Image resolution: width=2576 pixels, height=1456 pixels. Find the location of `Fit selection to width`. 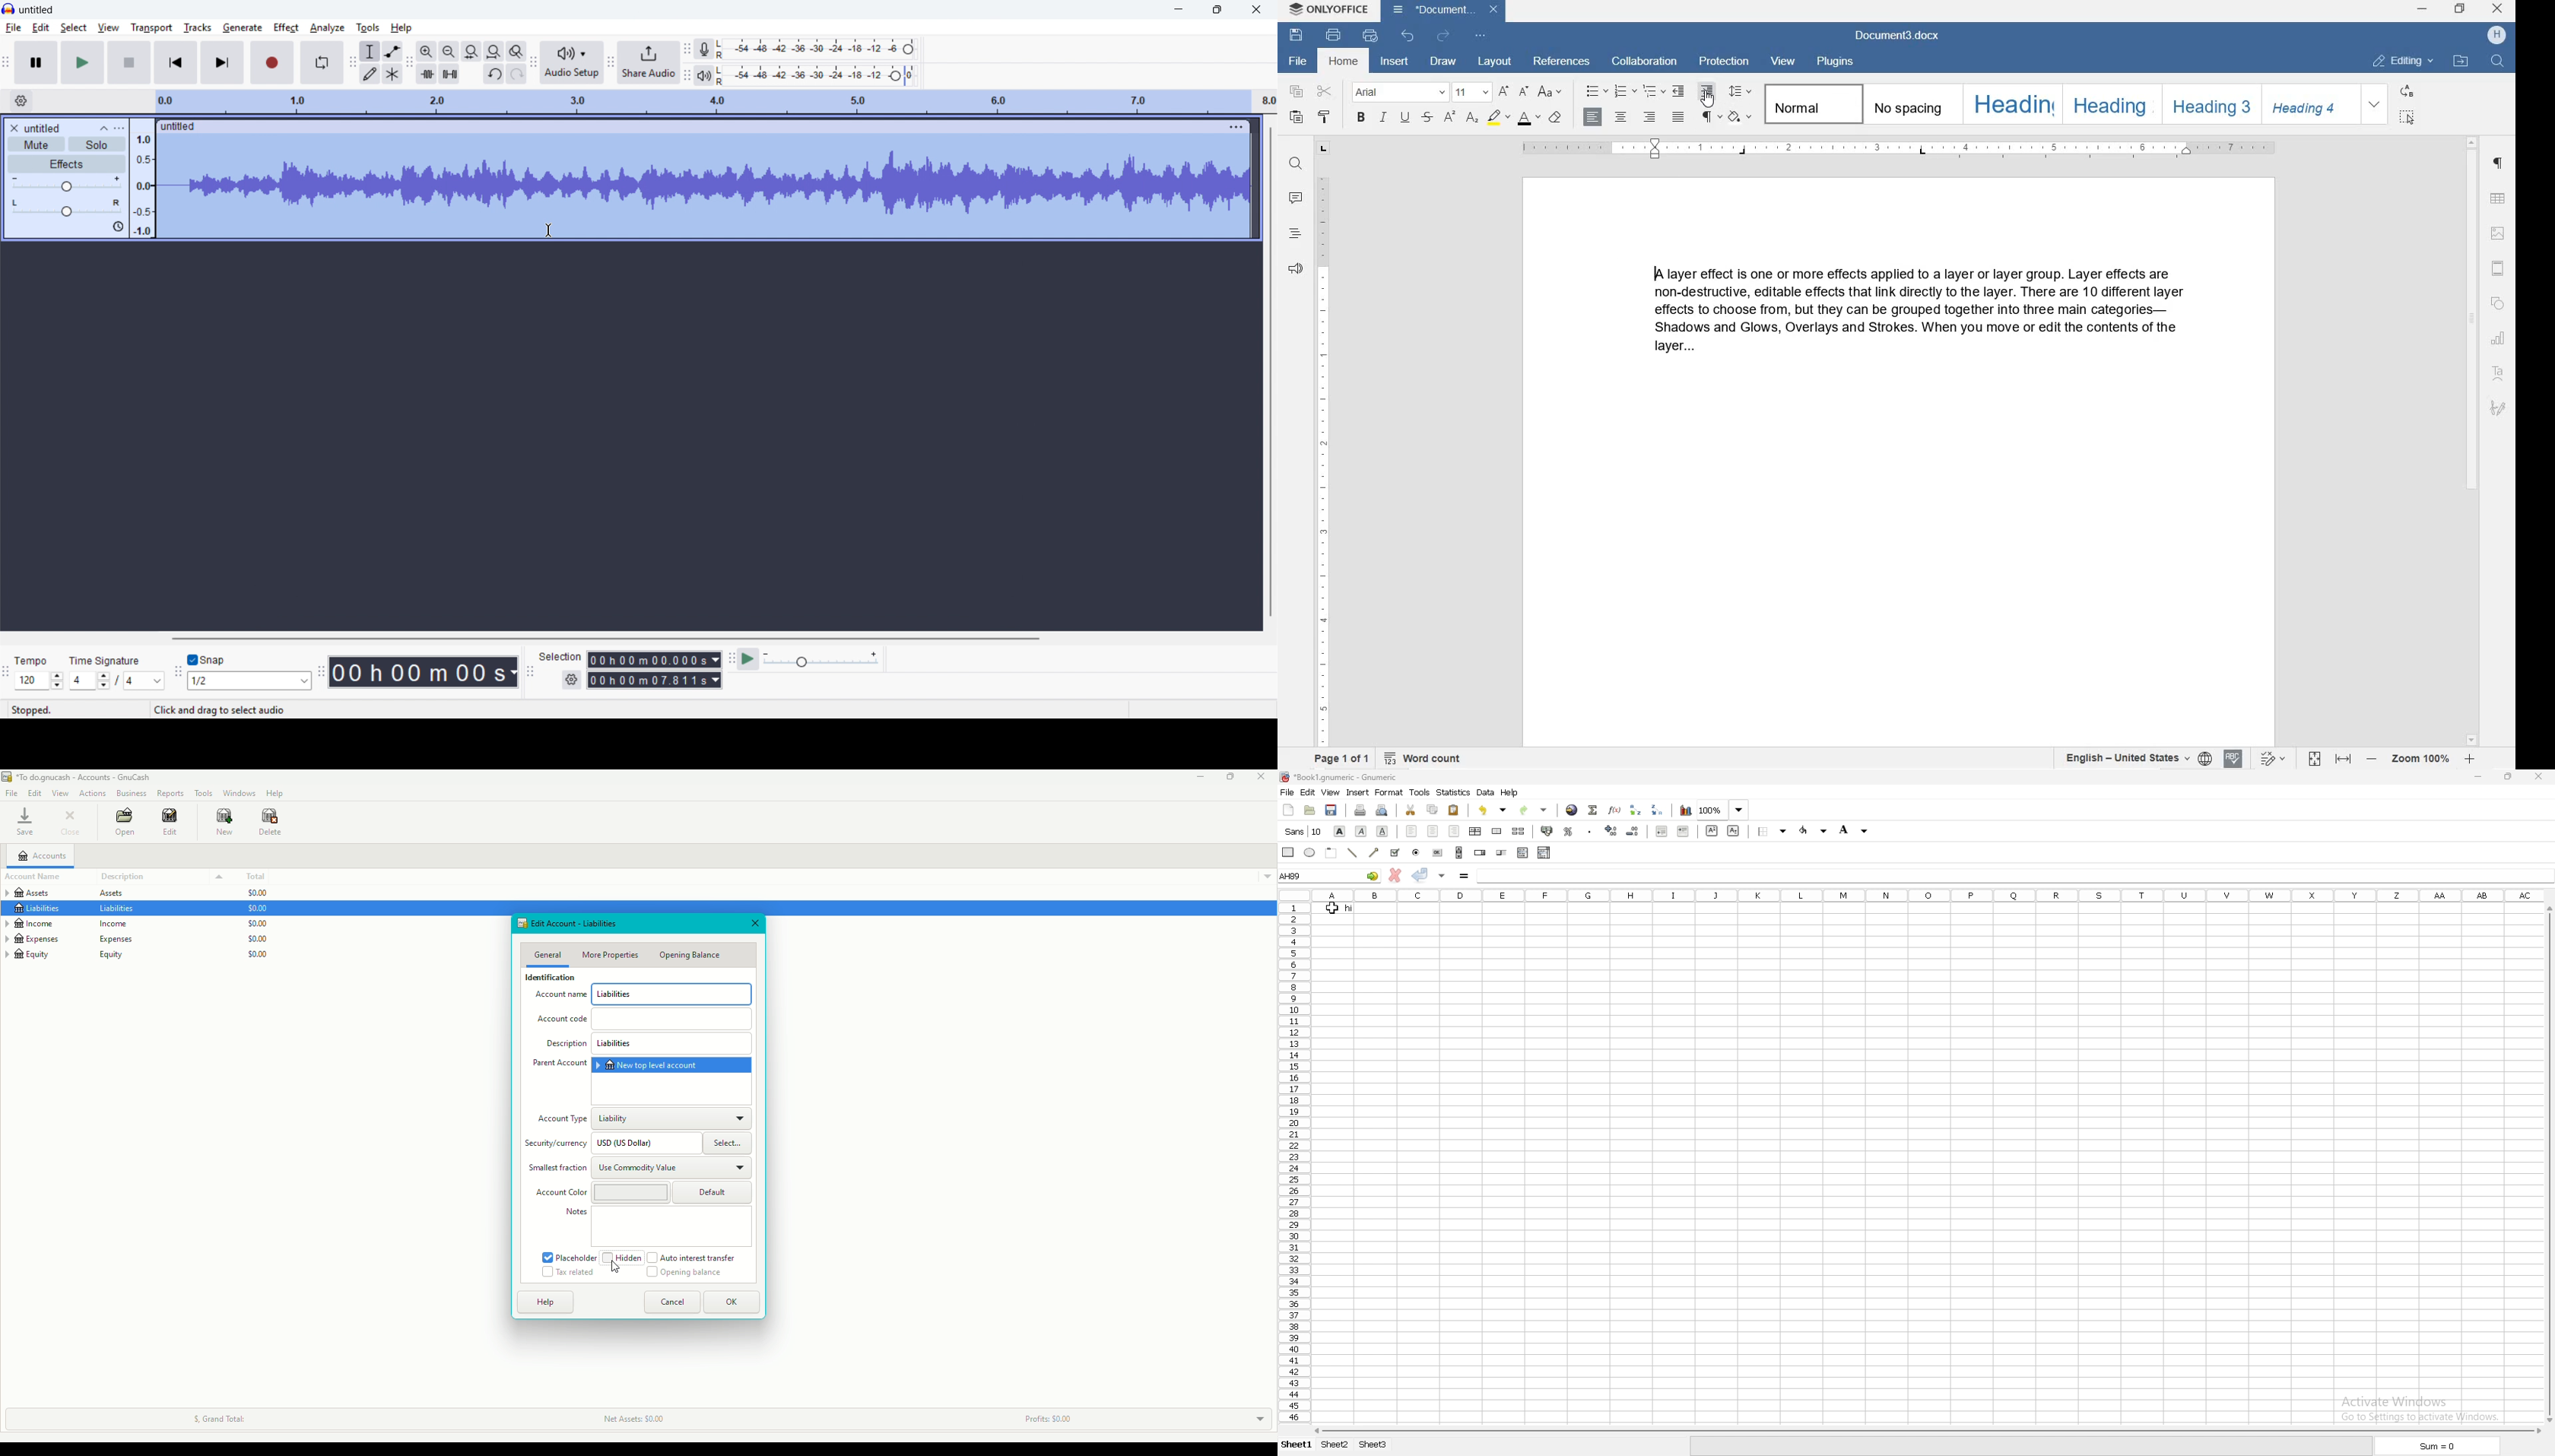

Fit selection to width is located at coordinates (471, 52).